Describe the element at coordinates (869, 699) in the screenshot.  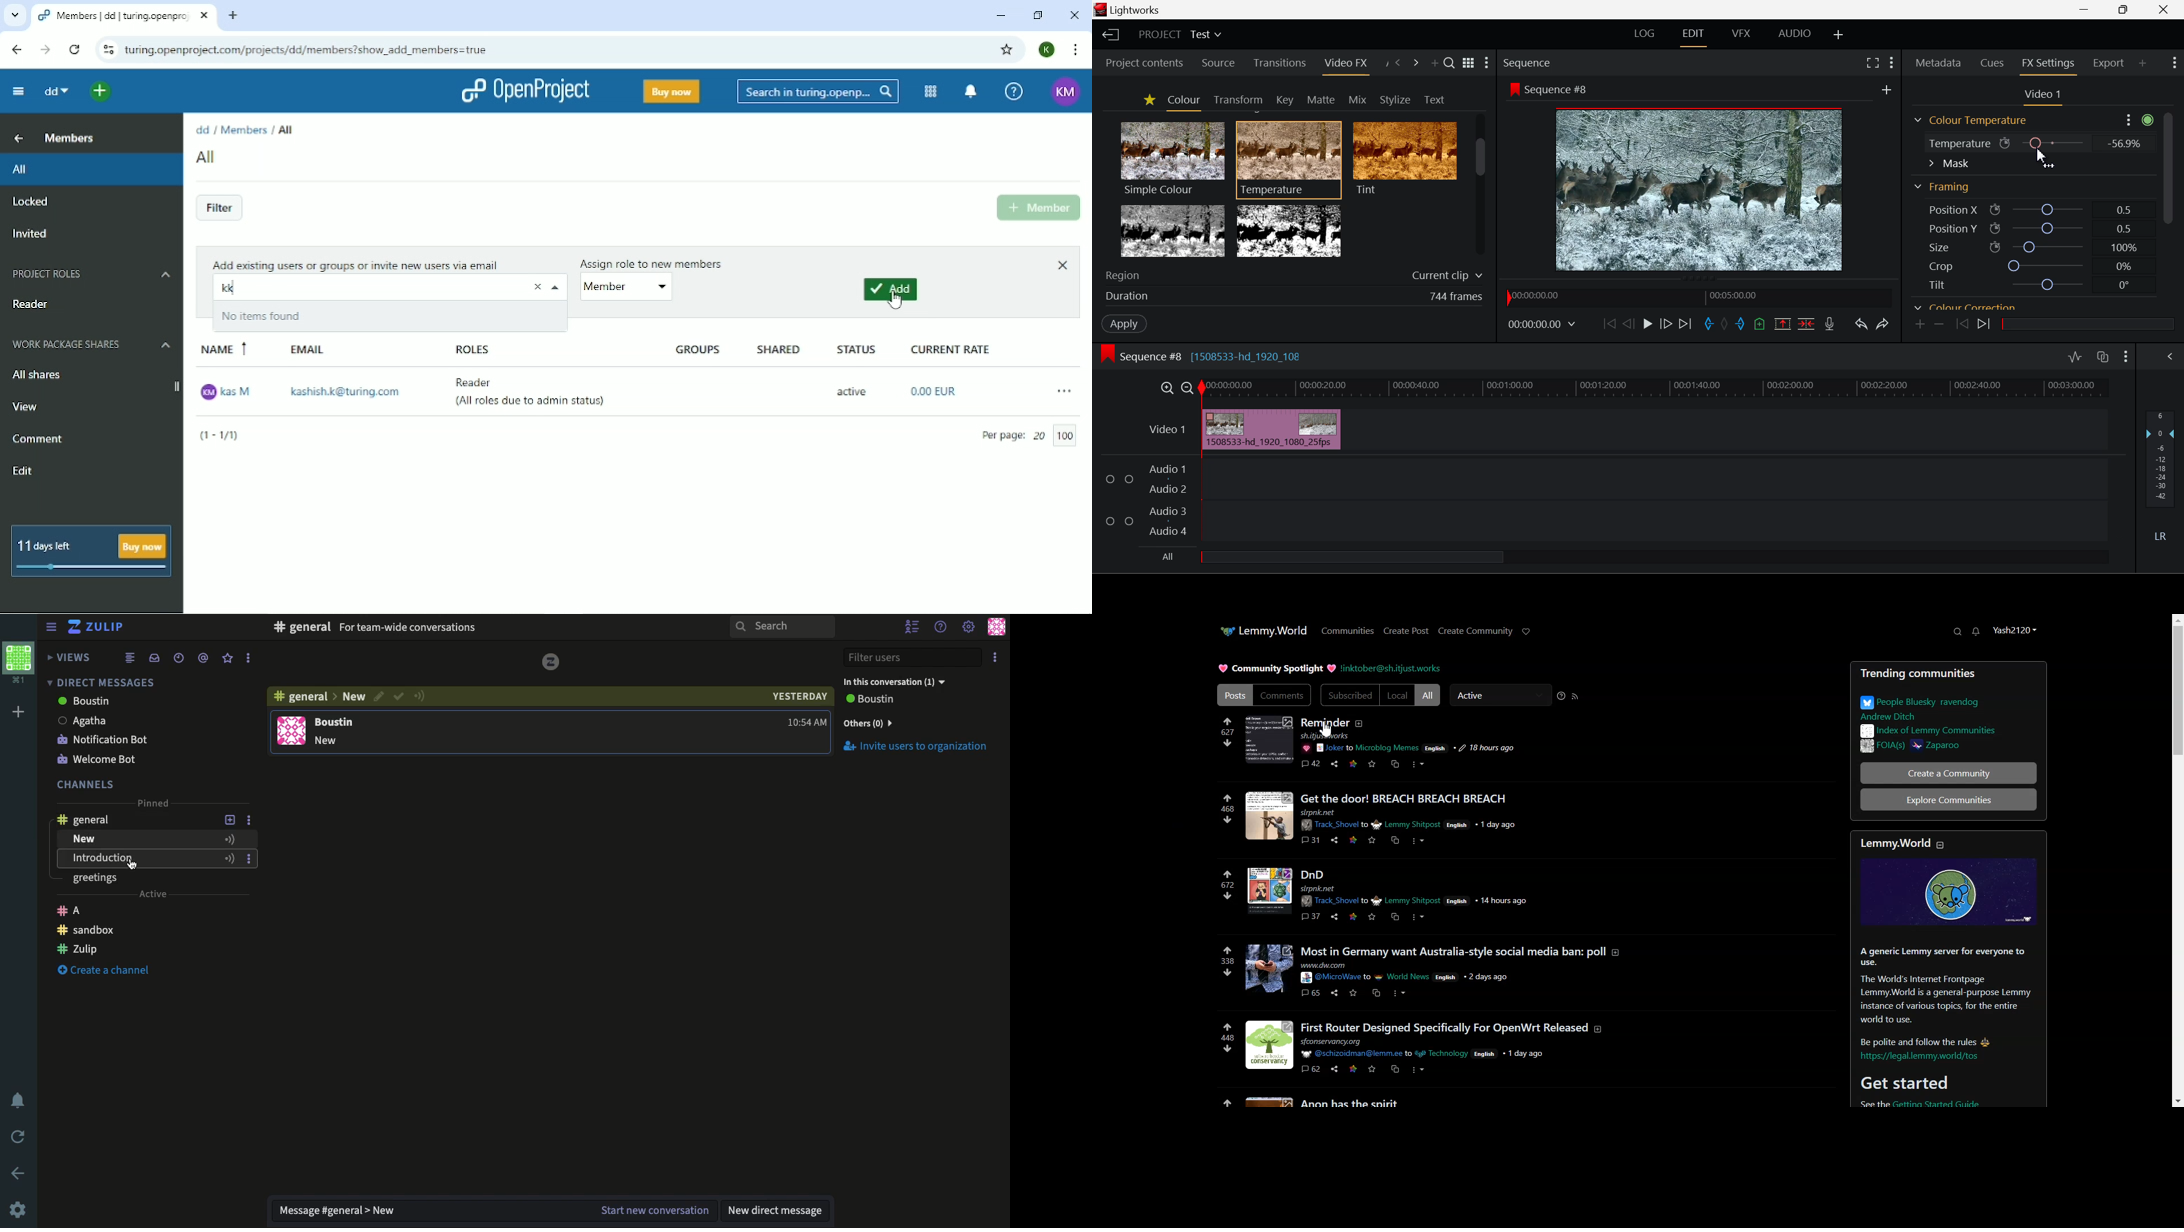
I see `User` at that location.